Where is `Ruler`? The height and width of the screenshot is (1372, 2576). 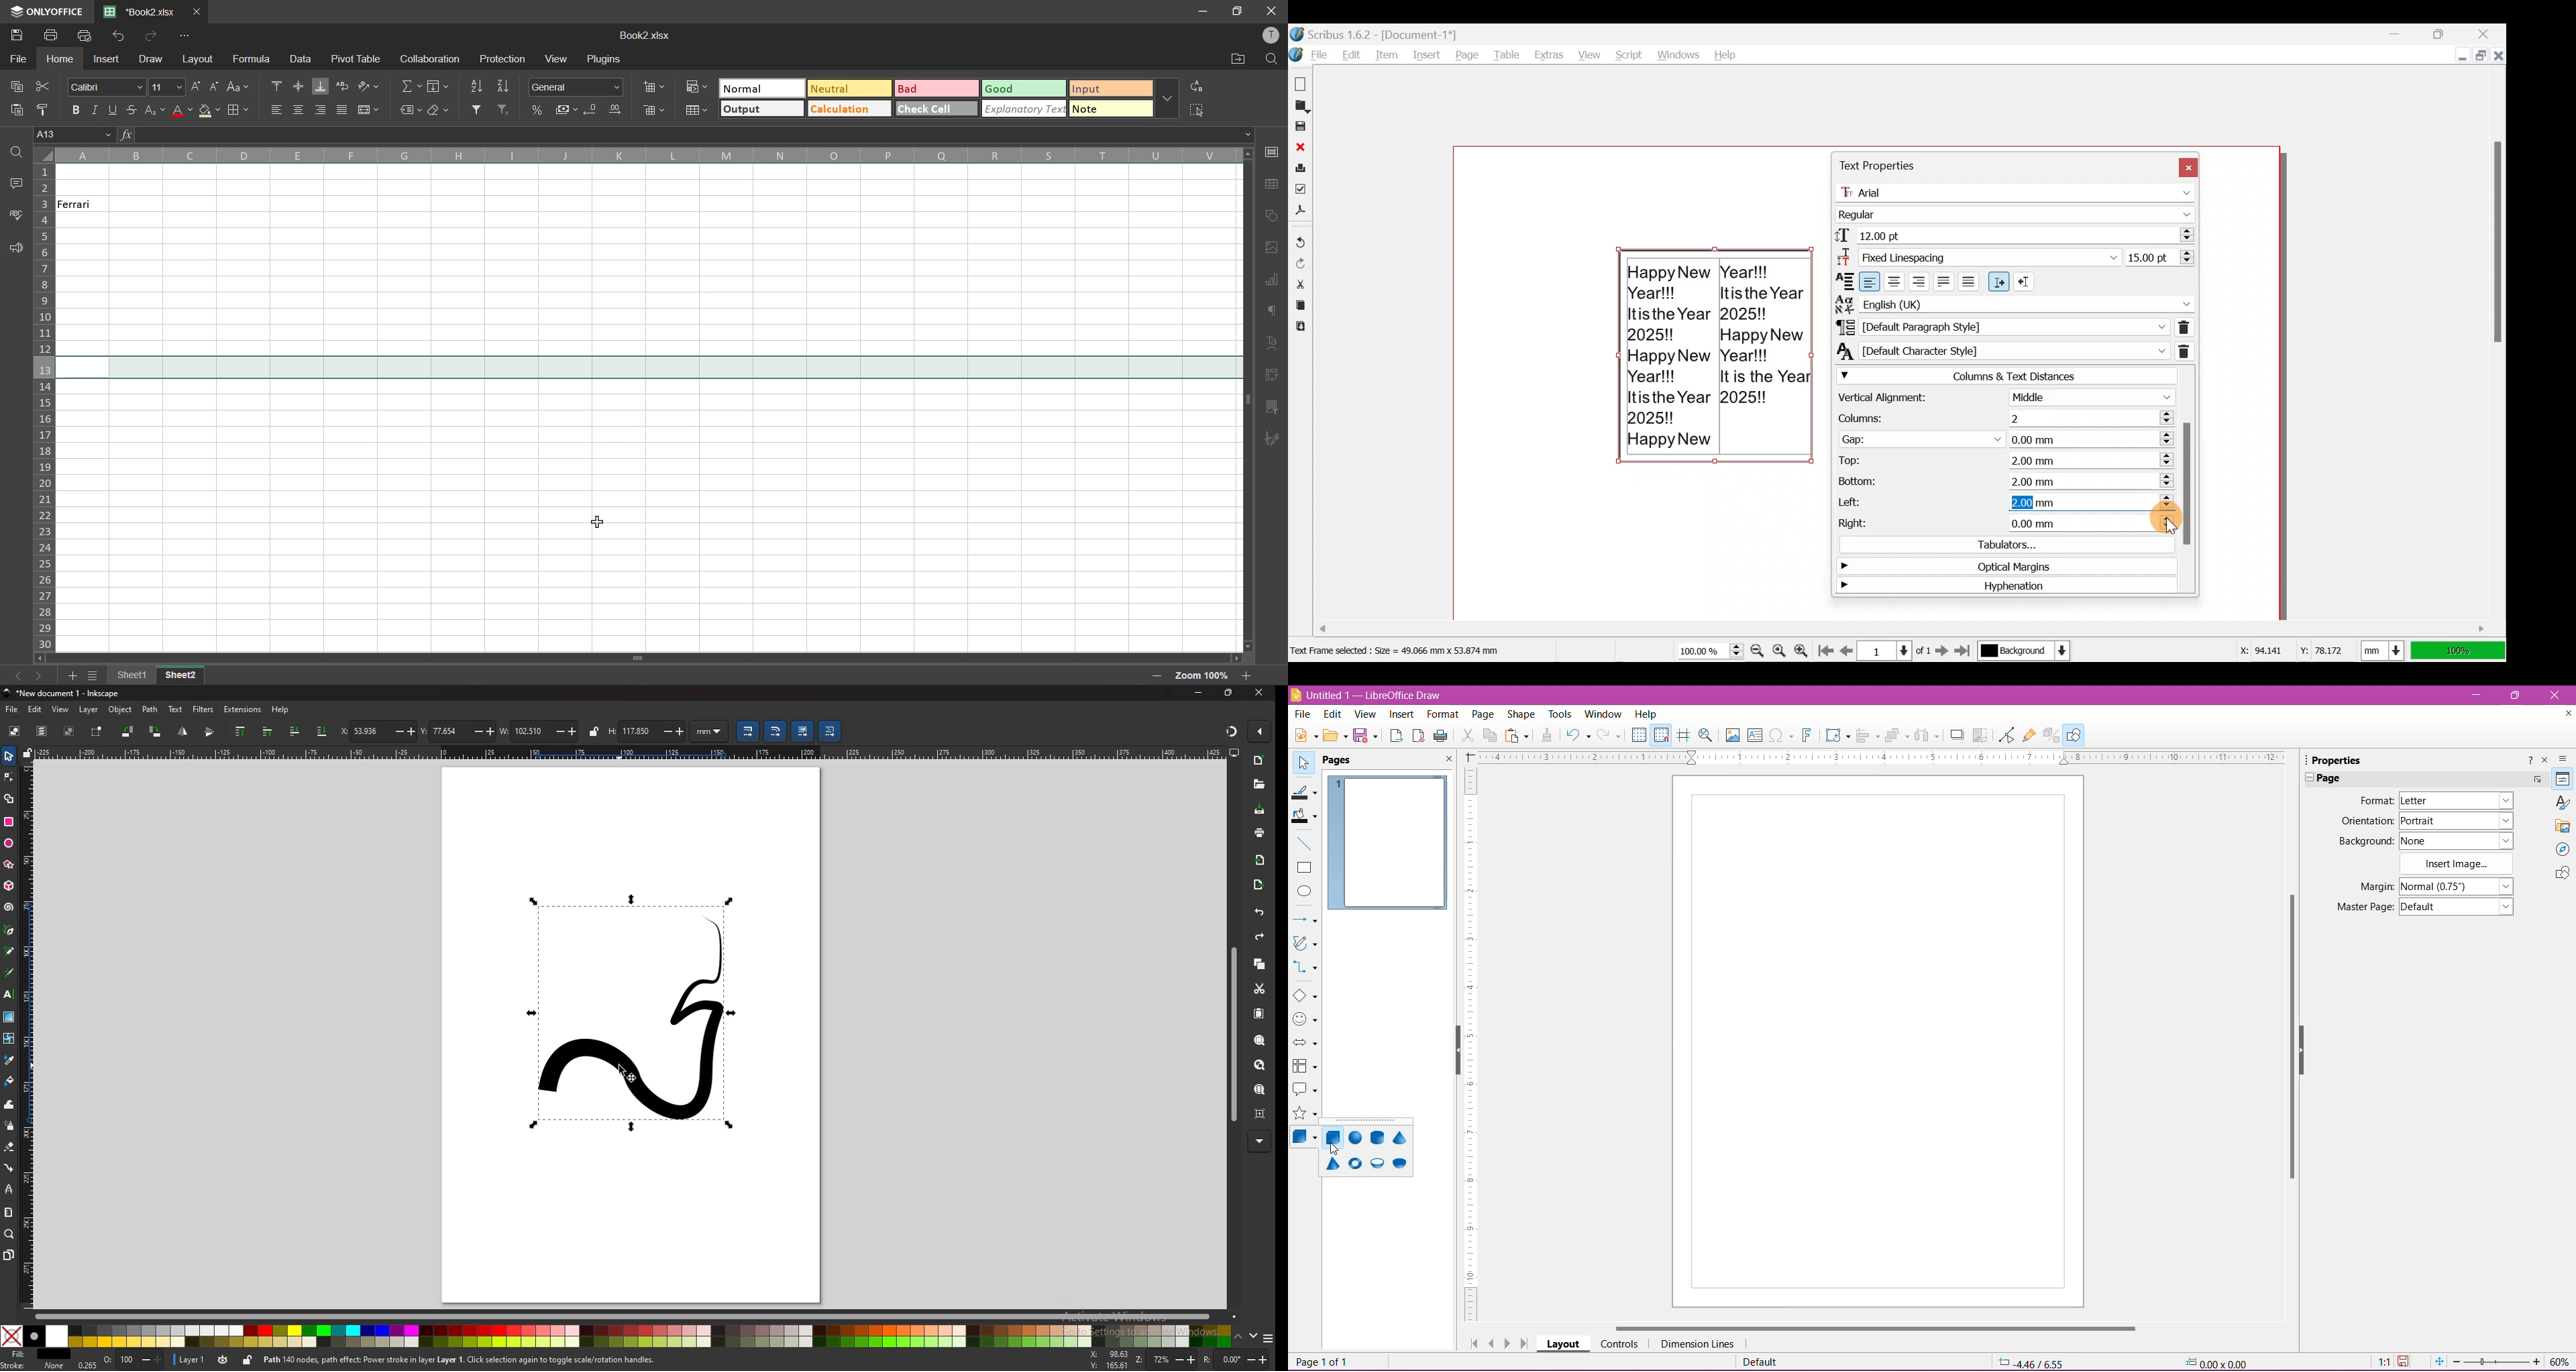 Ruler is located at coordinates (1469, 1046).